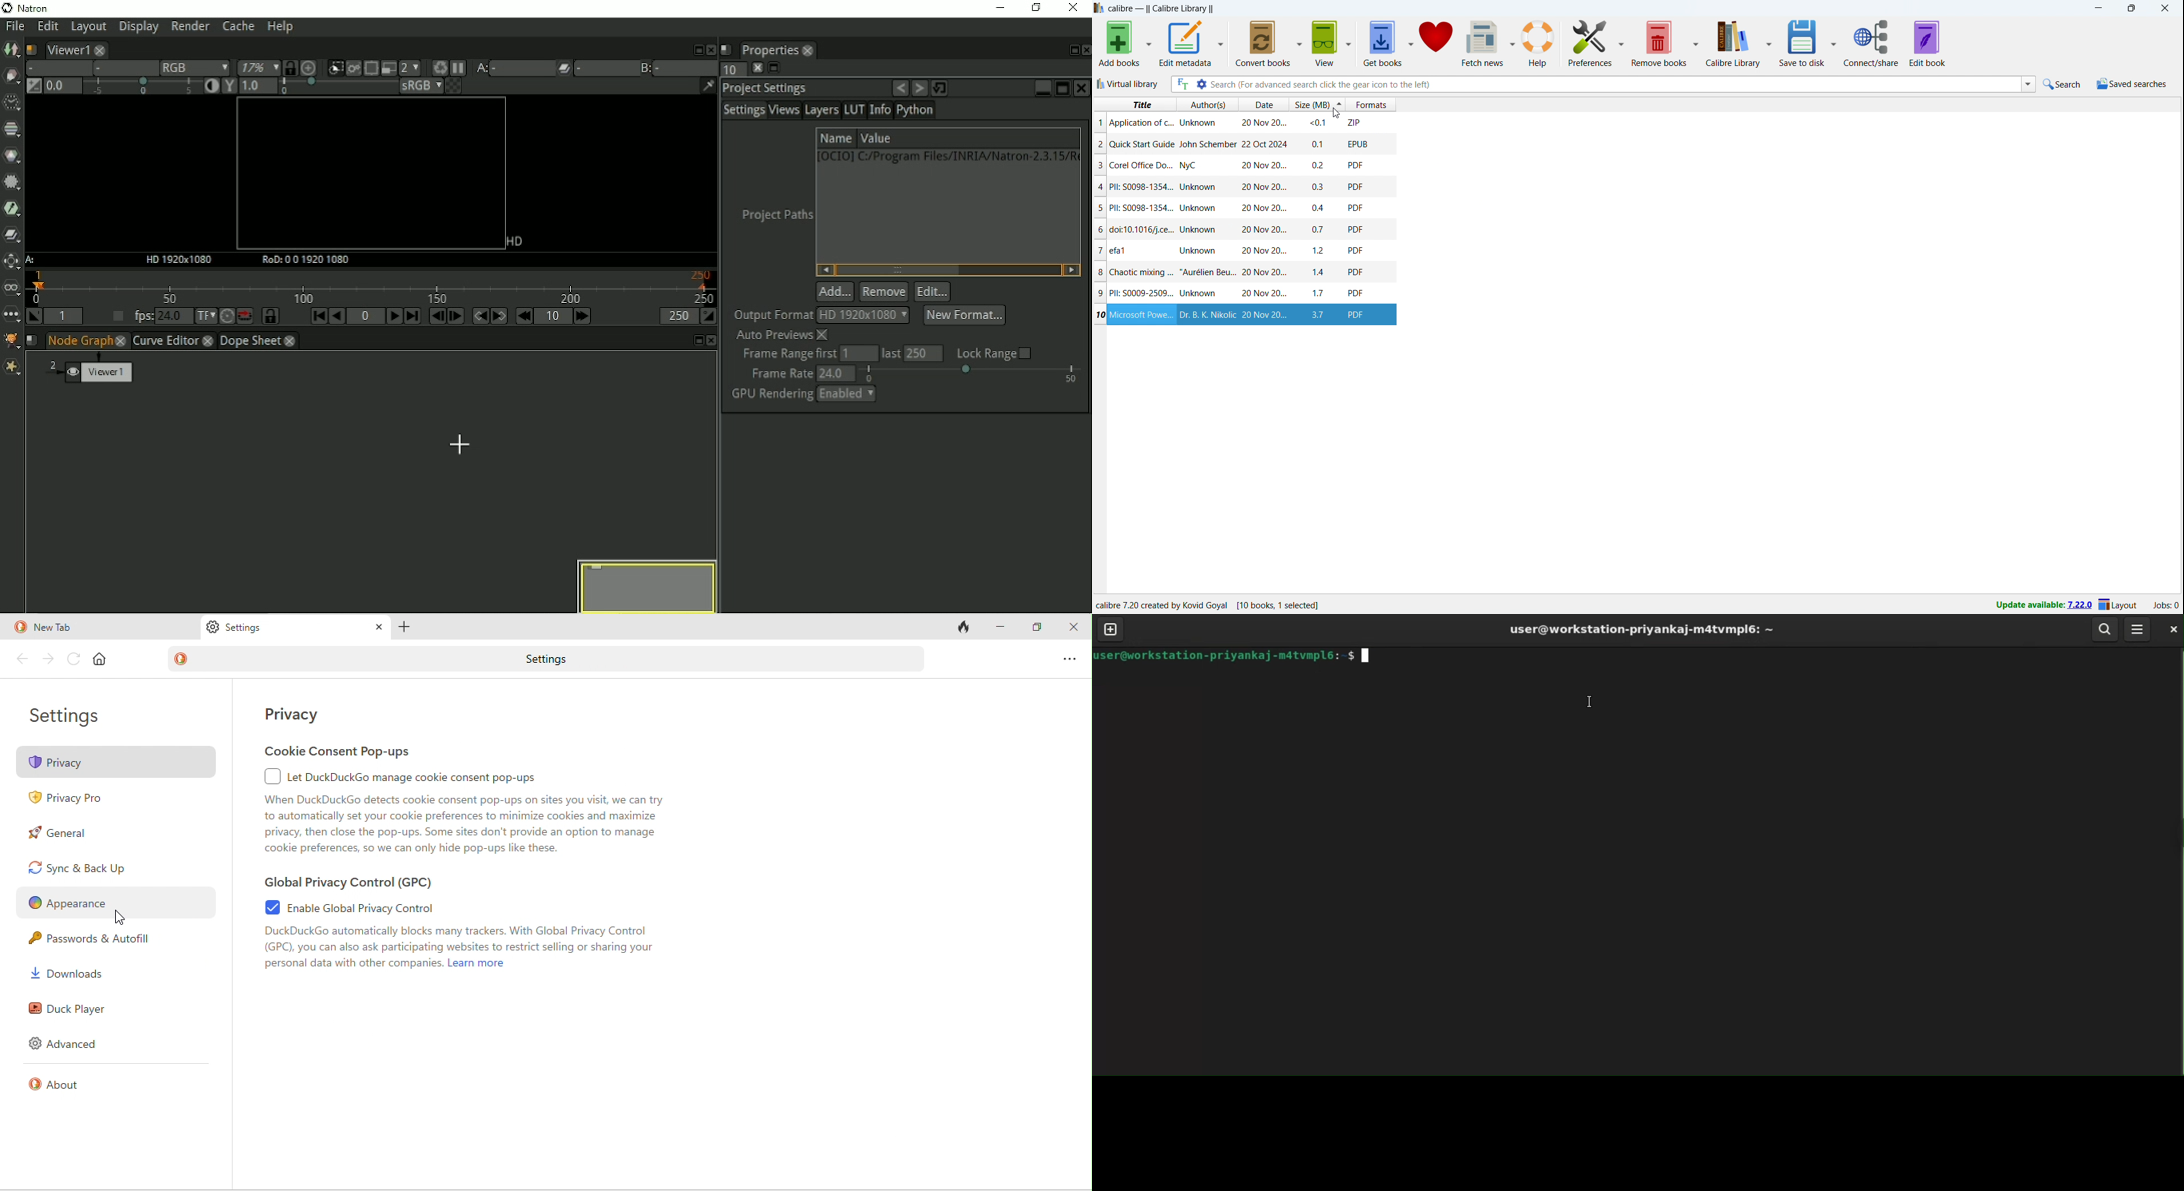 The width and height of the screenshot is (2184, 1204). Describe the element at coordinates (1194, 165) in the screenshot. I see `author` at that location.